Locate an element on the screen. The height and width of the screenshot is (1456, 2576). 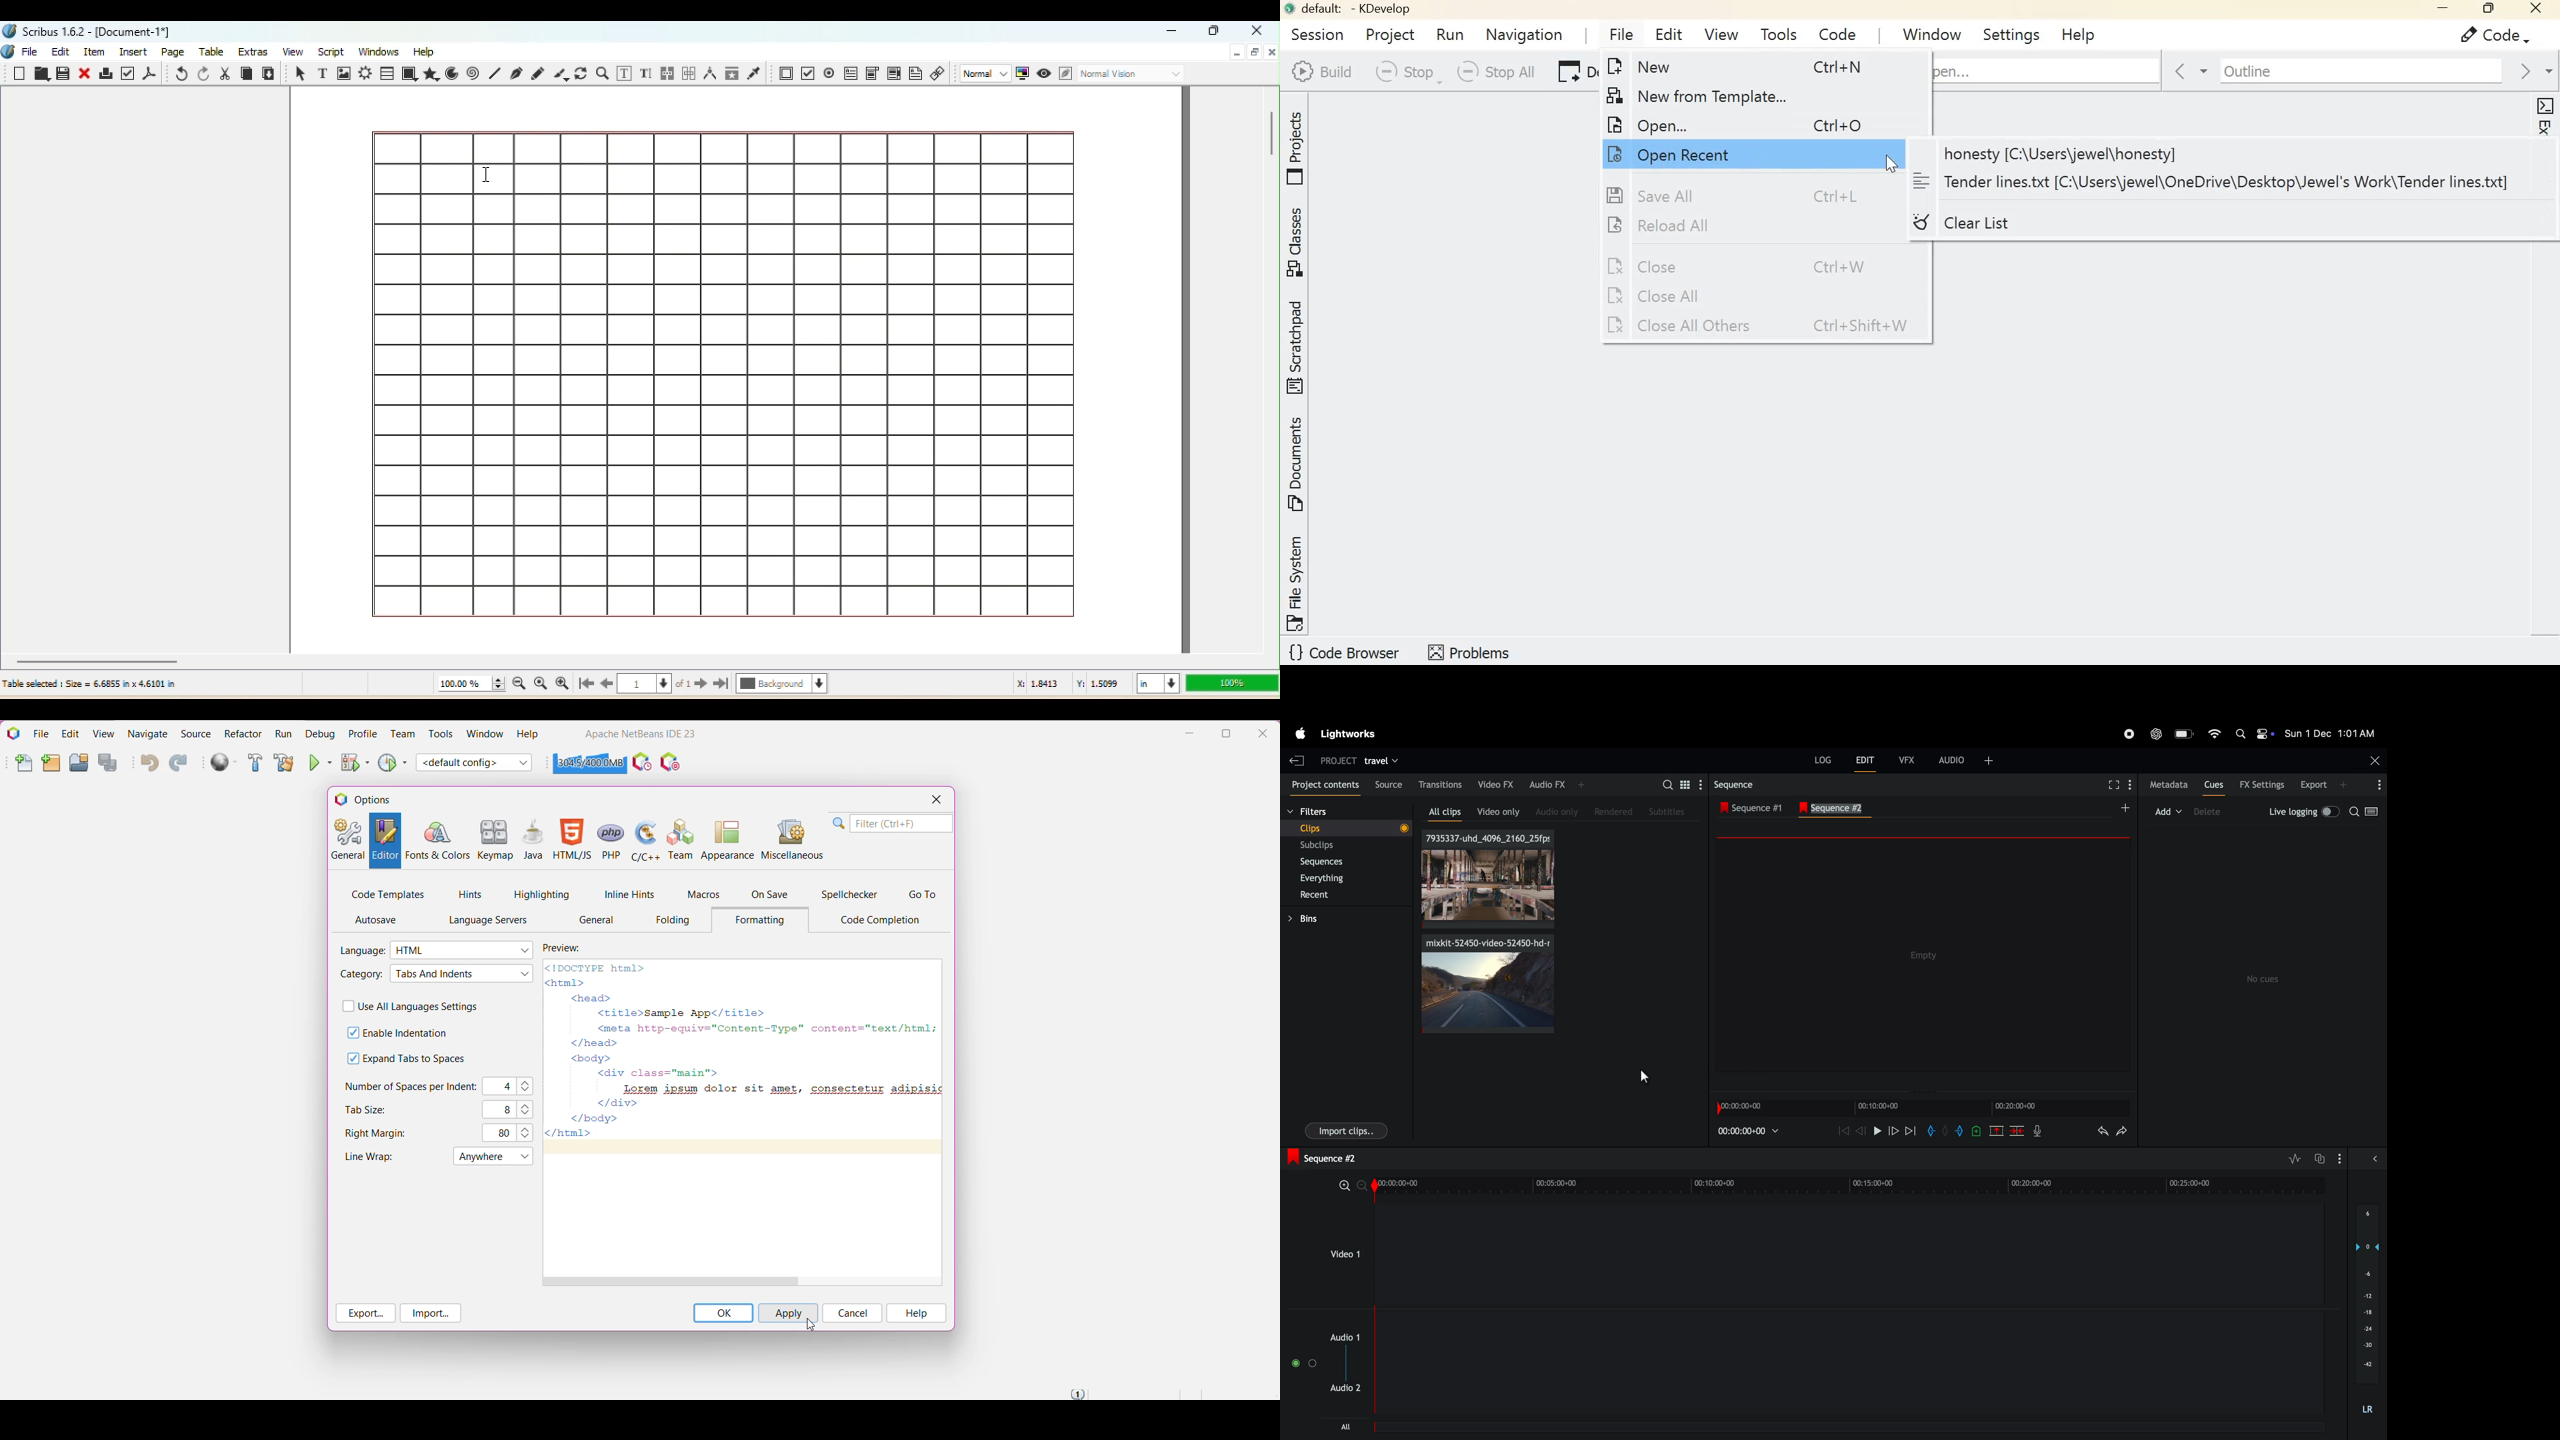
vfx is located at coordinates (1904, 758).